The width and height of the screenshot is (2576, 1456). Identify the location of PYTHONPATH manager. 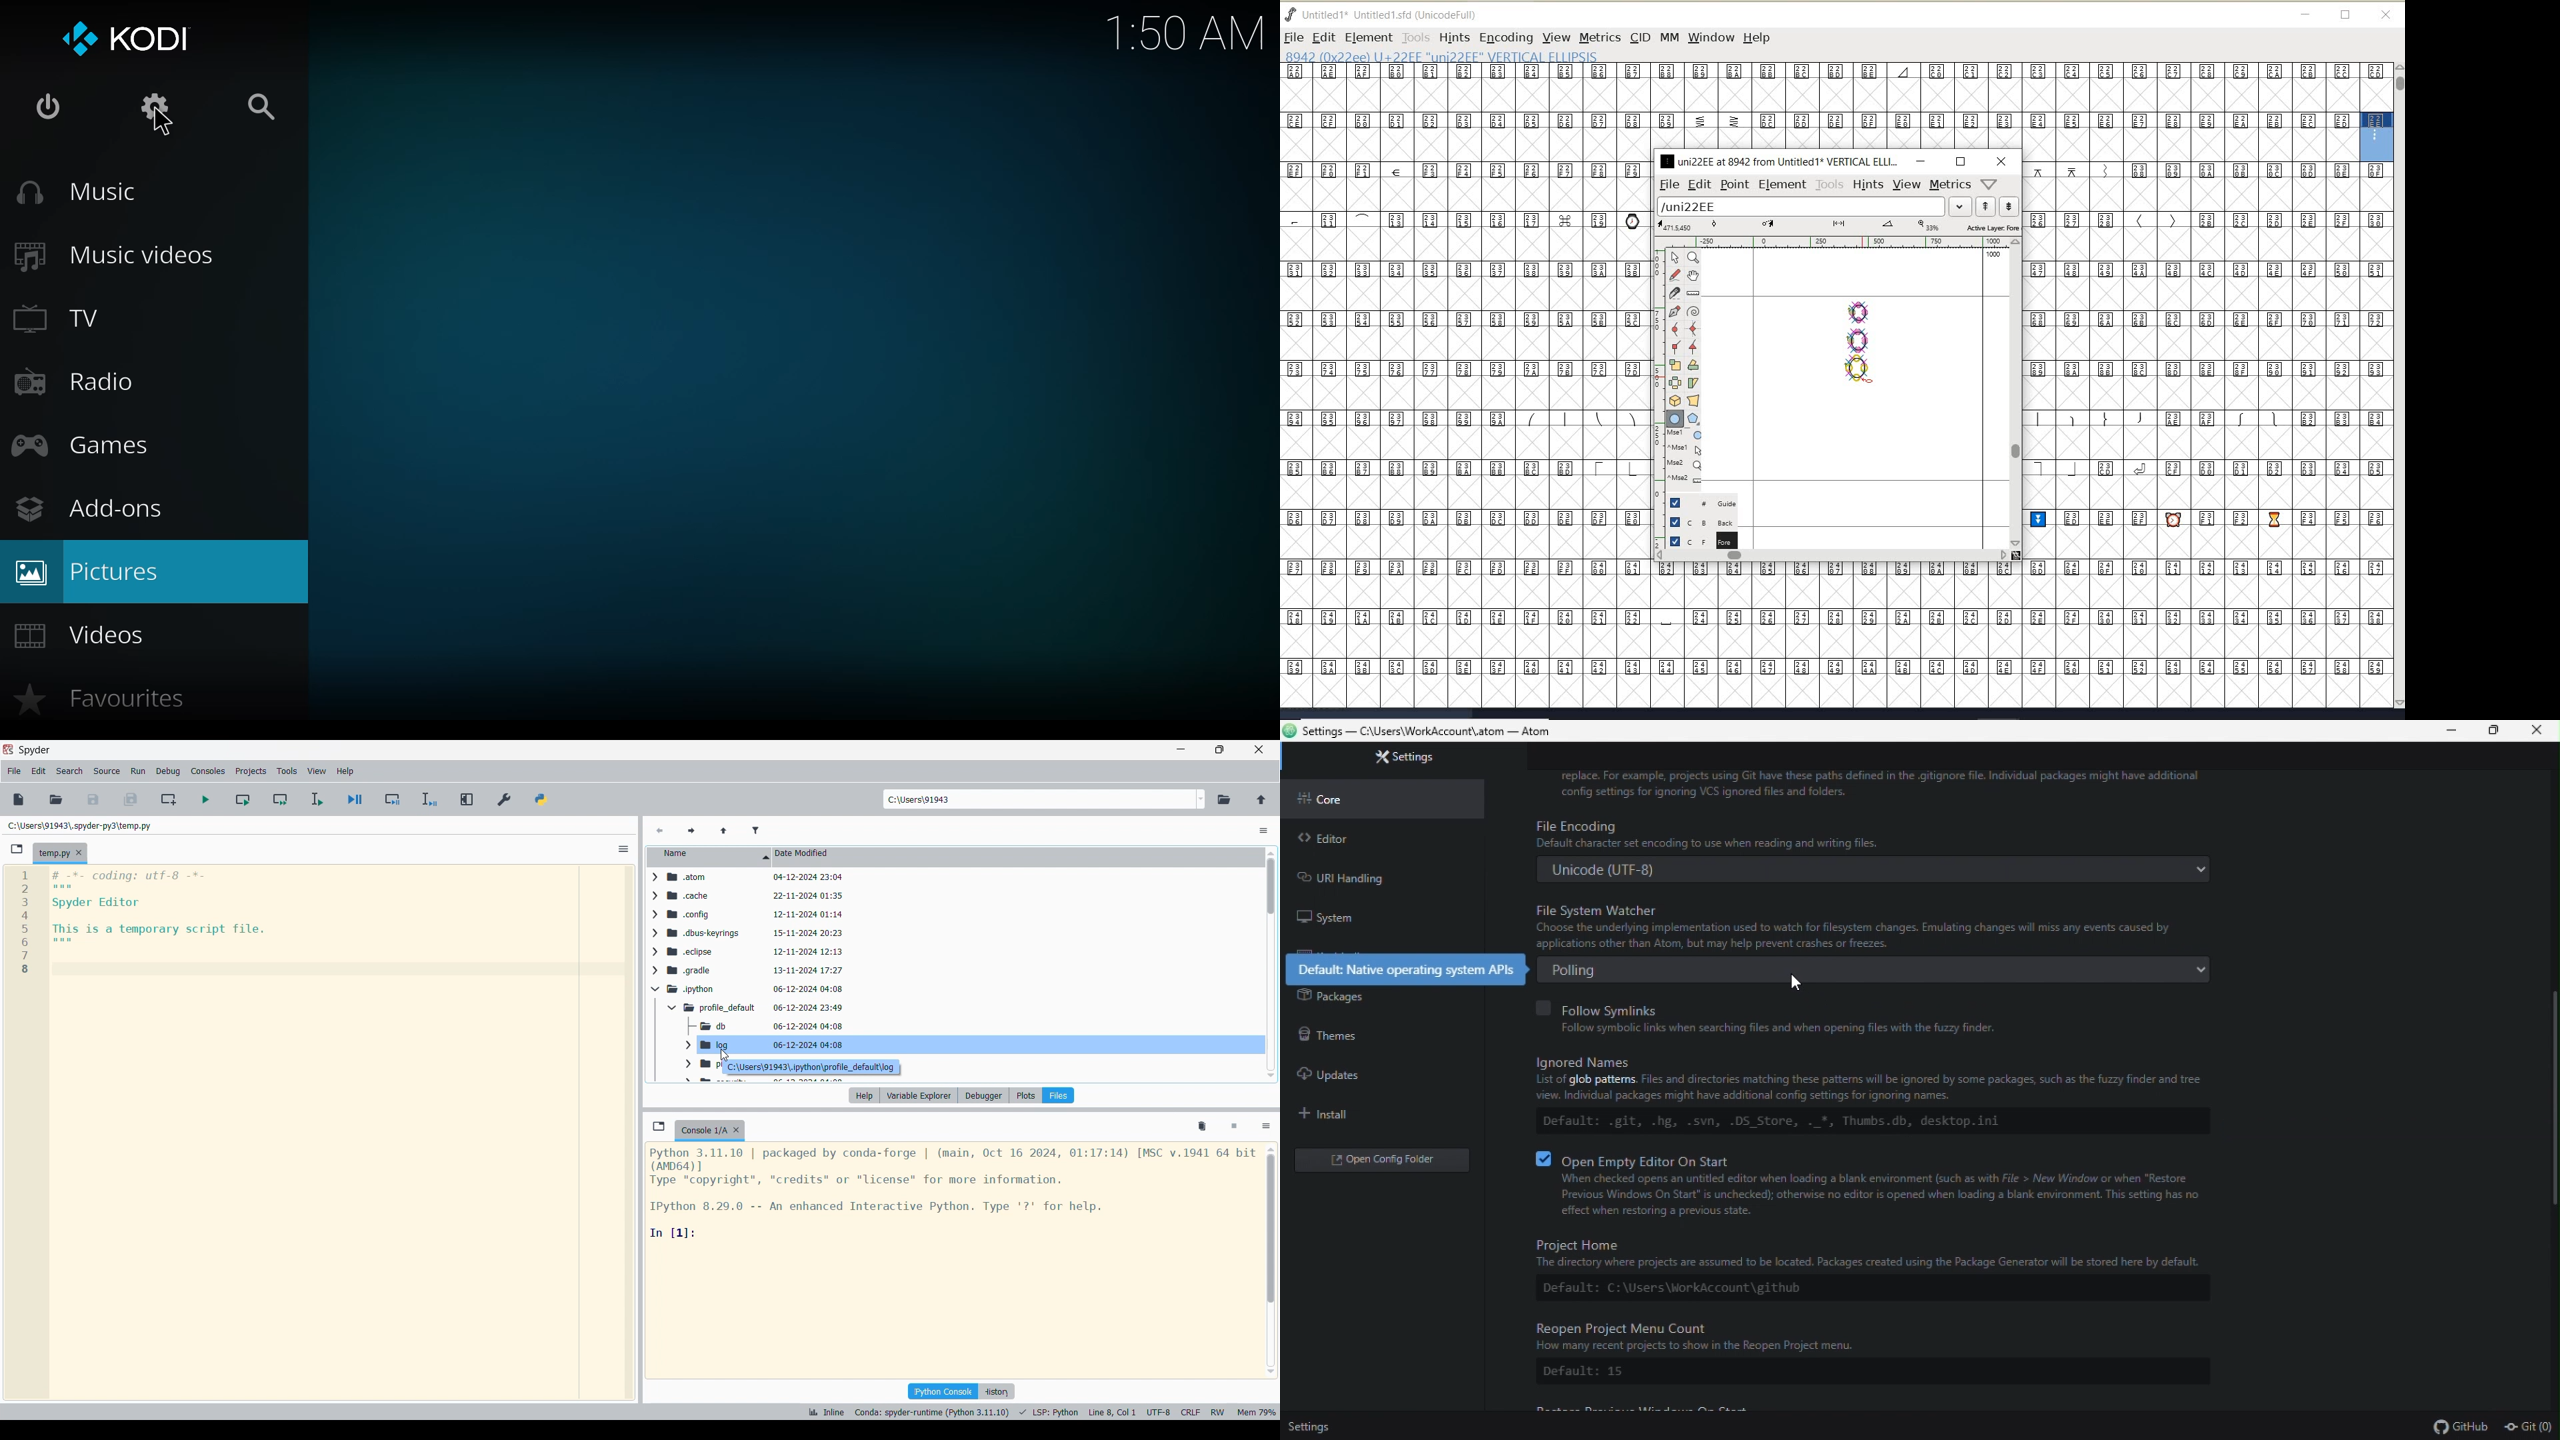
(541, 800).